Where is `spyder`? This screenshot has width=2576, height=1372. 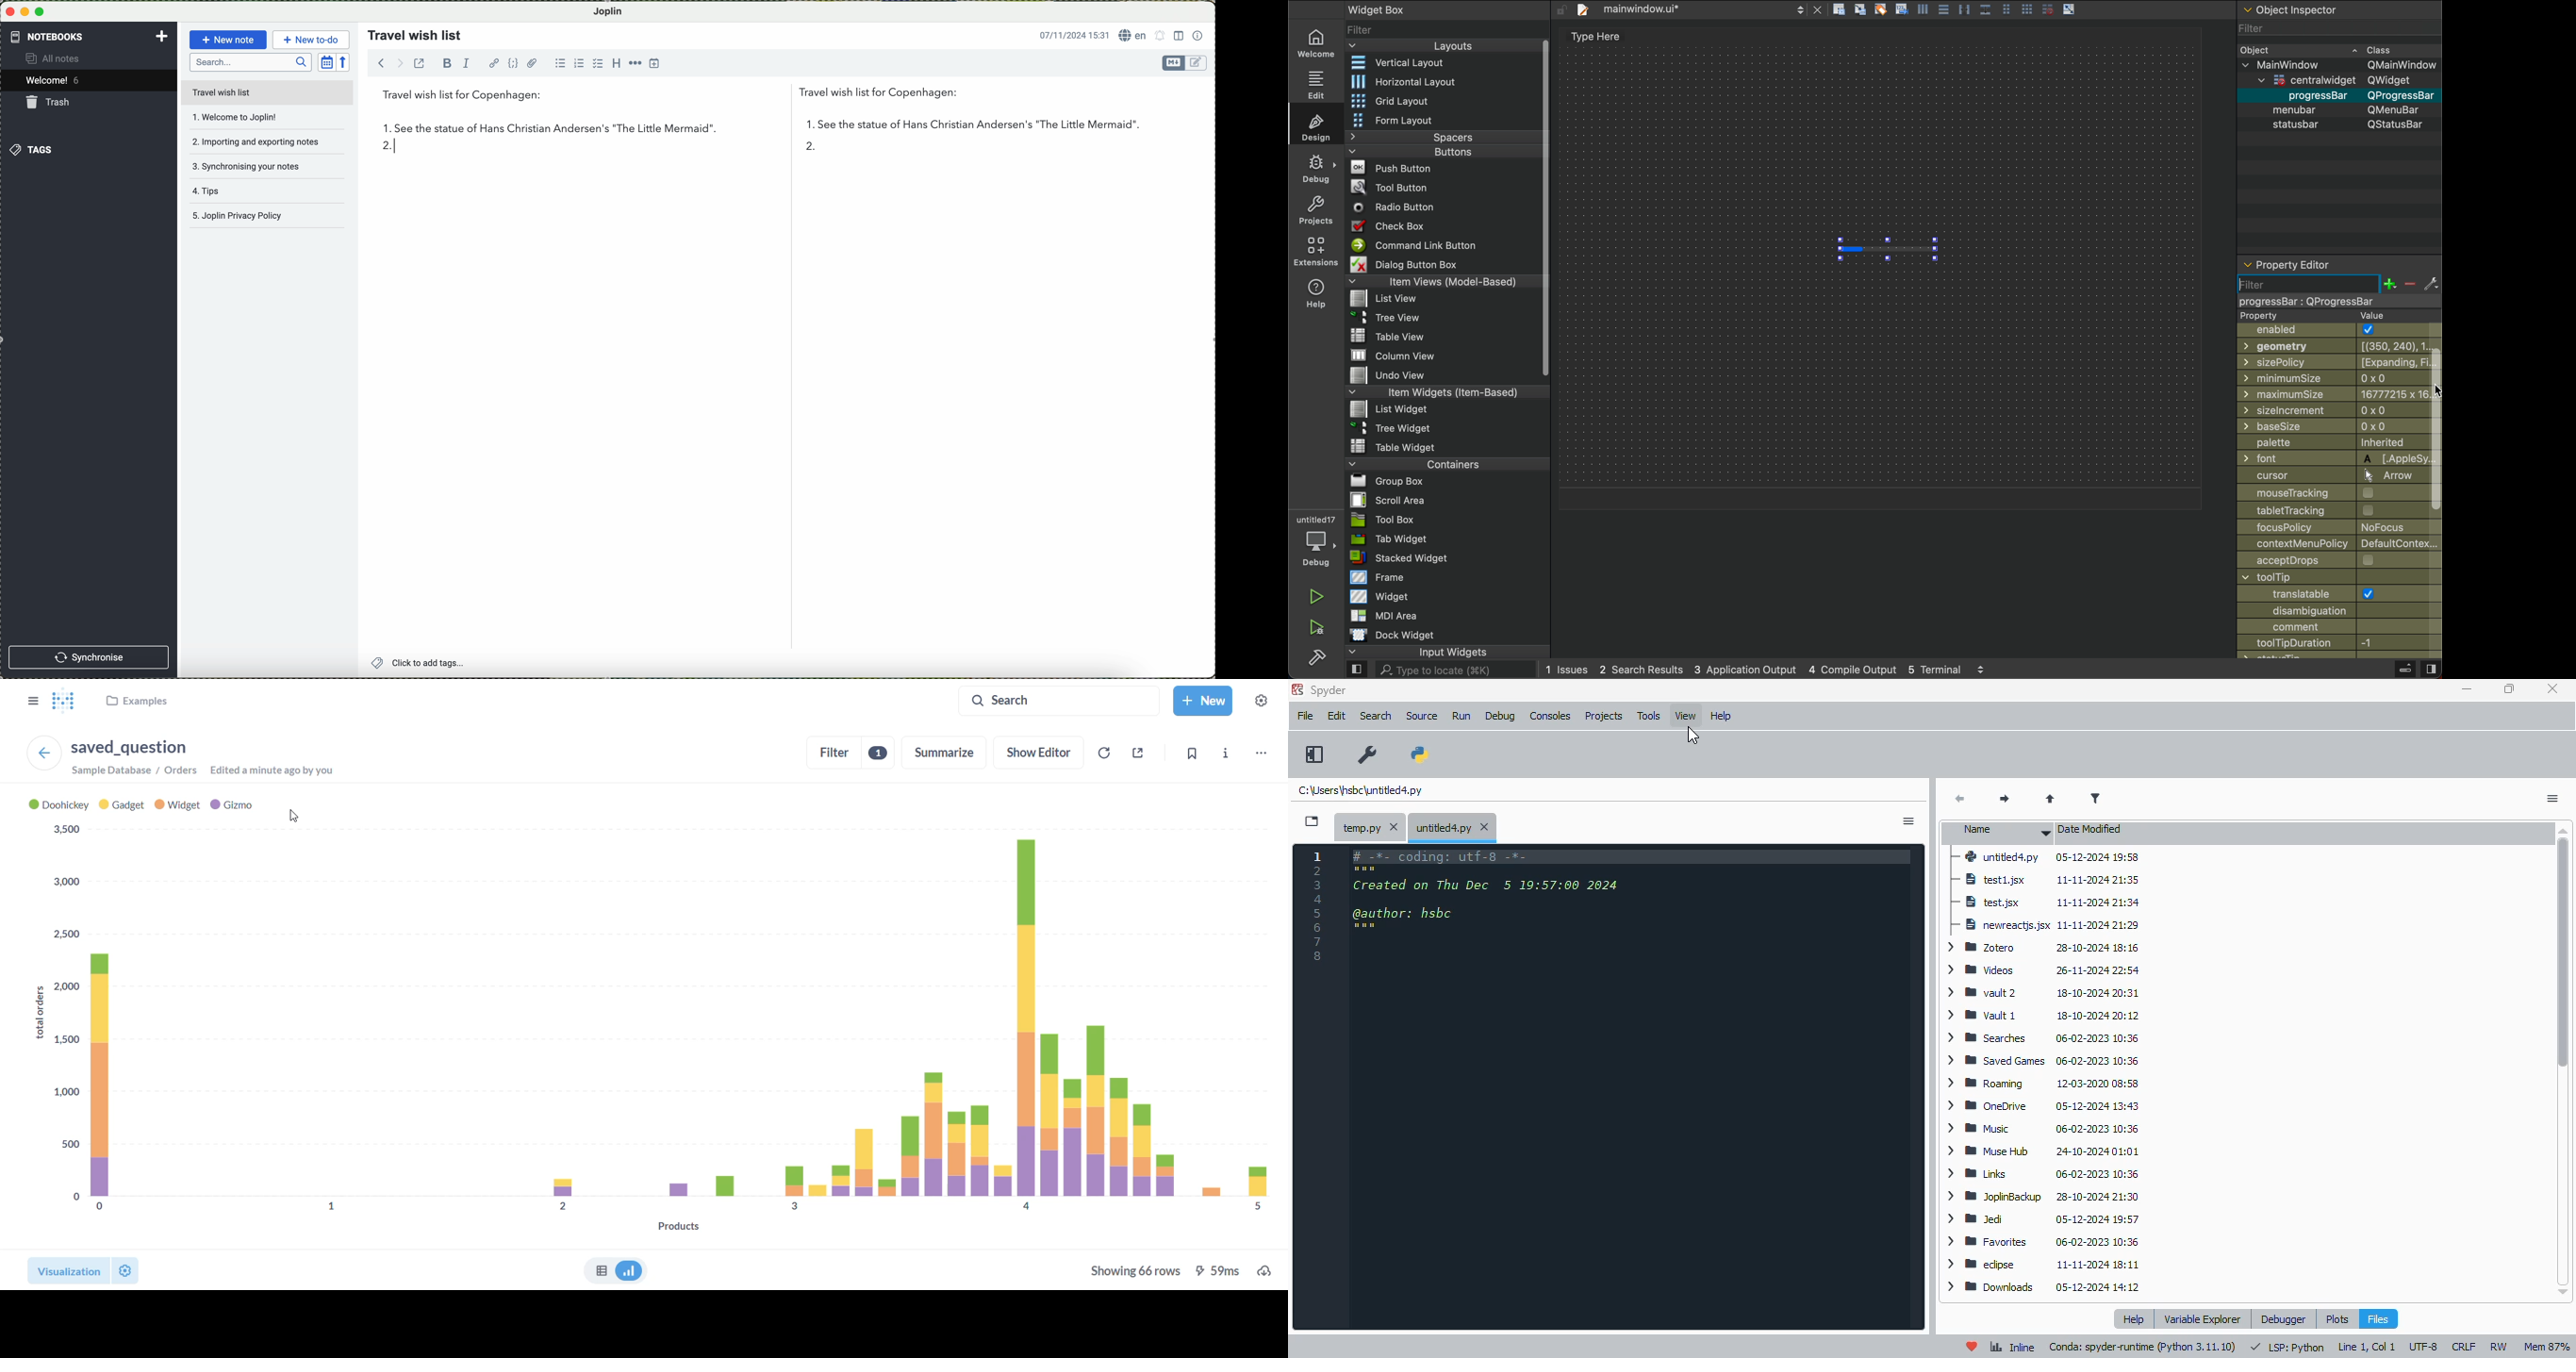 spyder is located at coordinates (1329, 689).